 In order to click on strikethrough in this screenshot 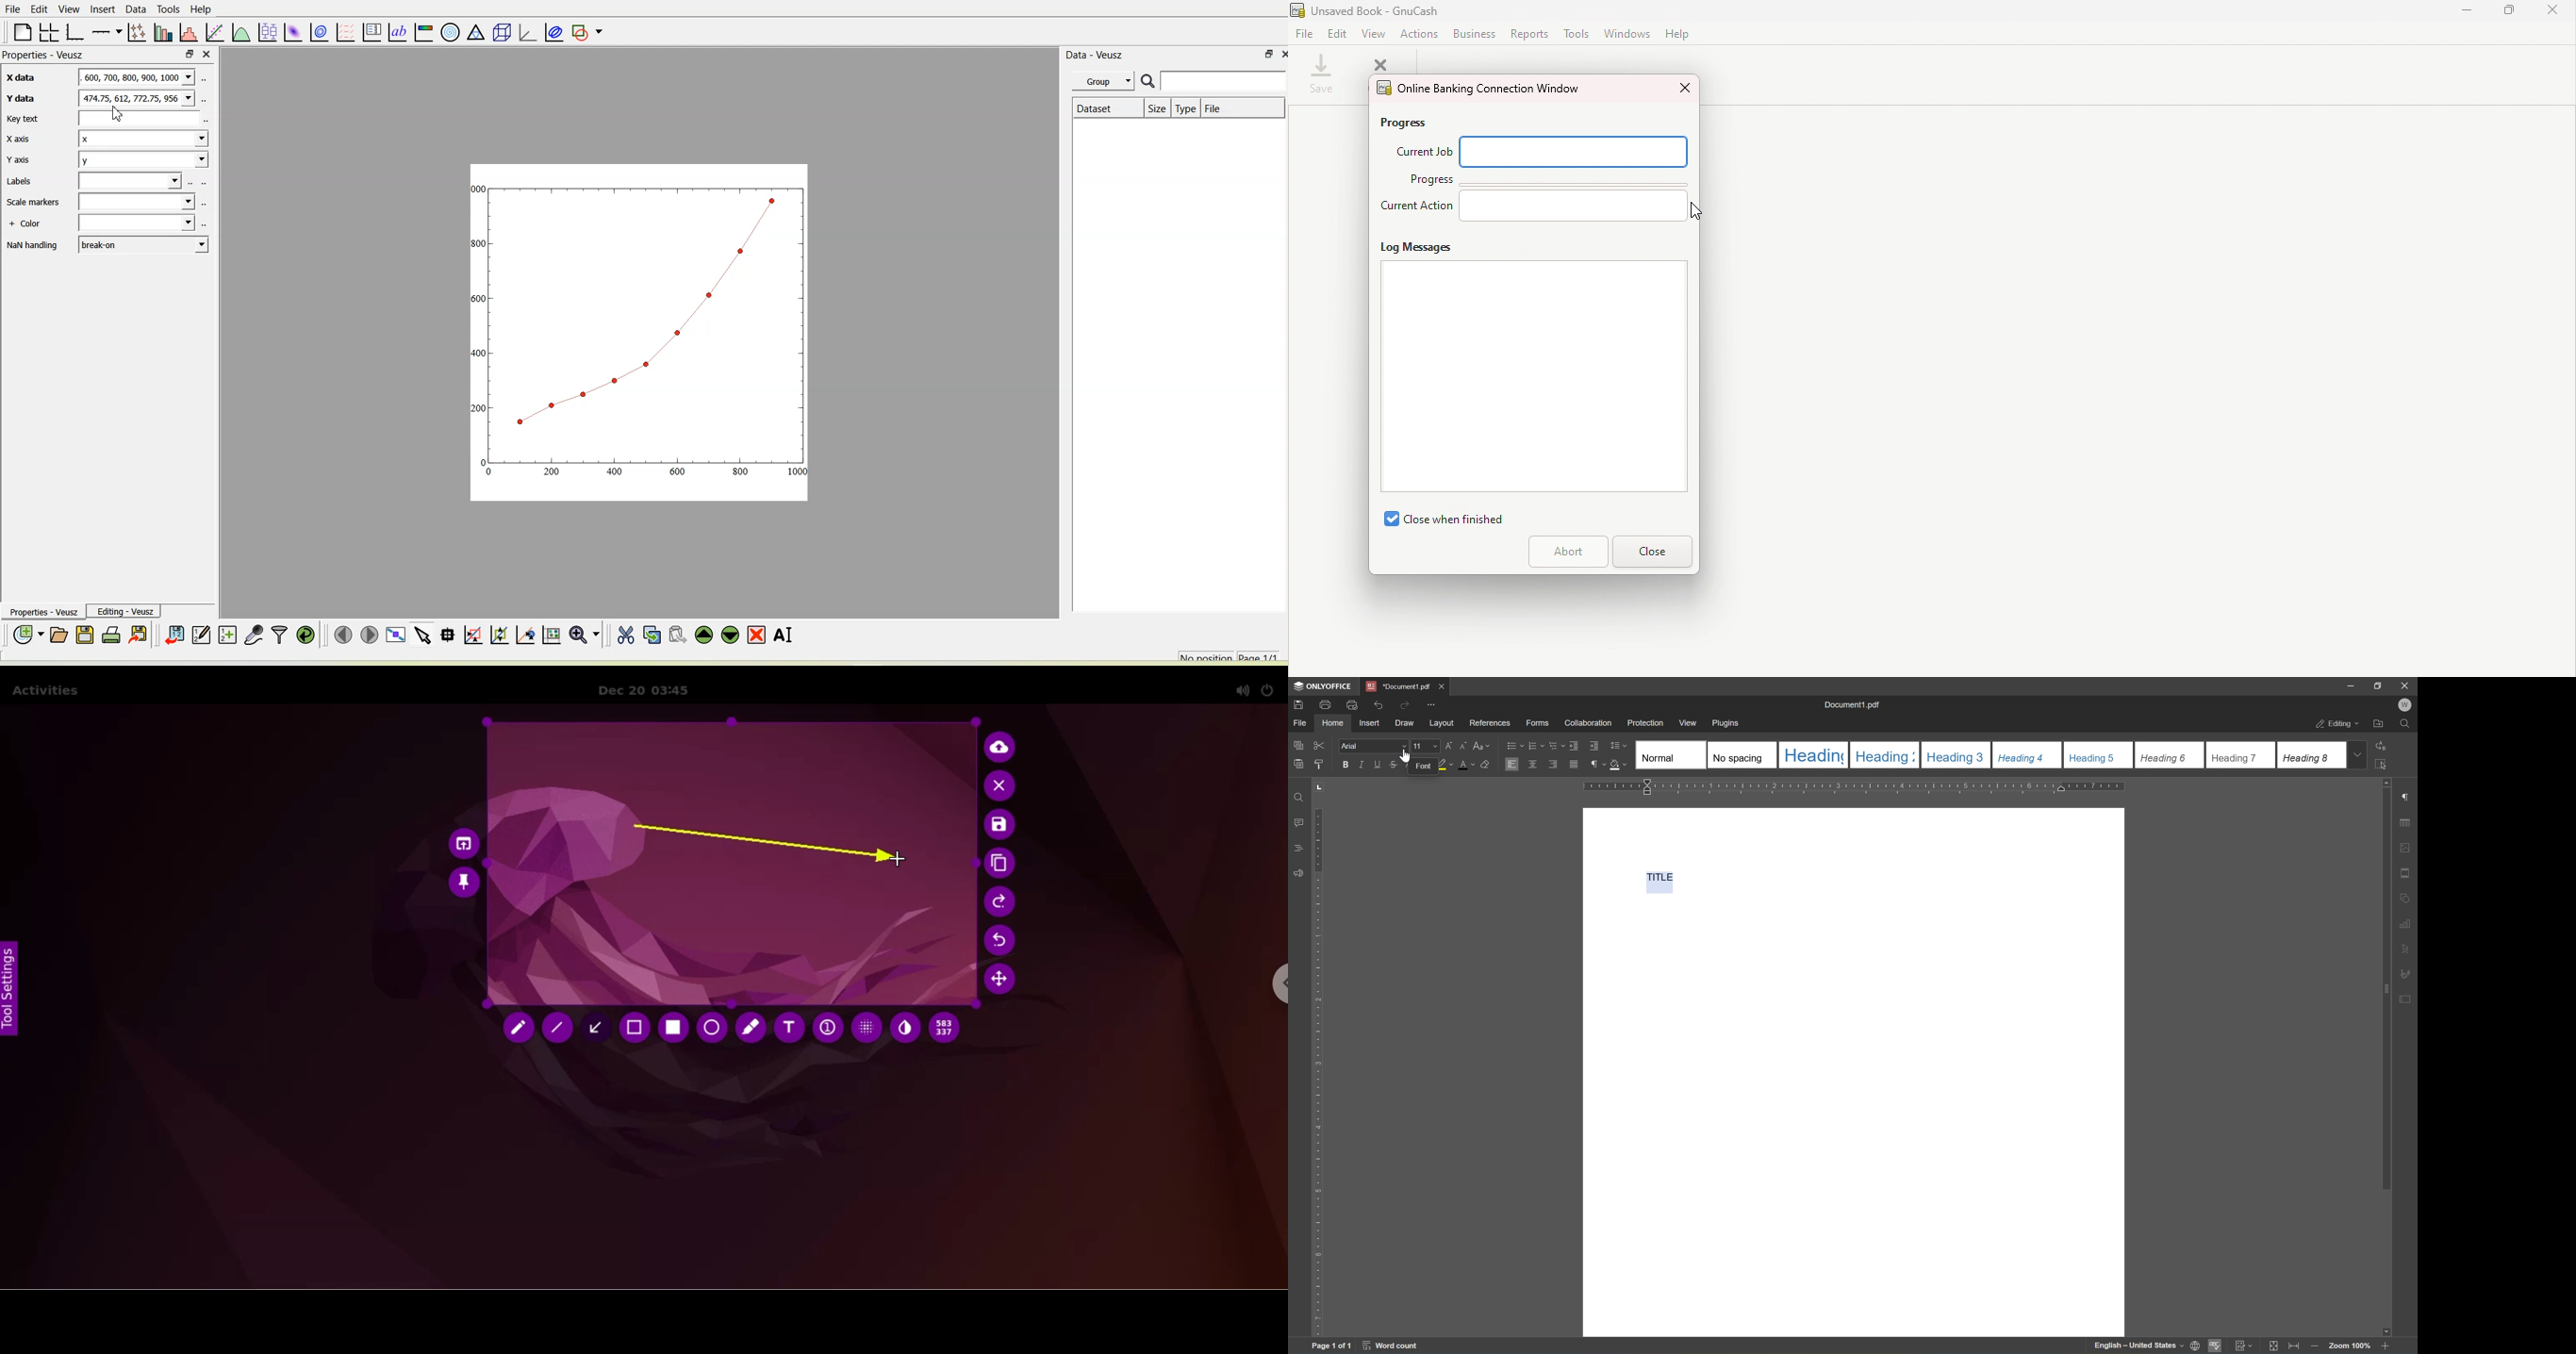, I will do `click(1393, 766)`.